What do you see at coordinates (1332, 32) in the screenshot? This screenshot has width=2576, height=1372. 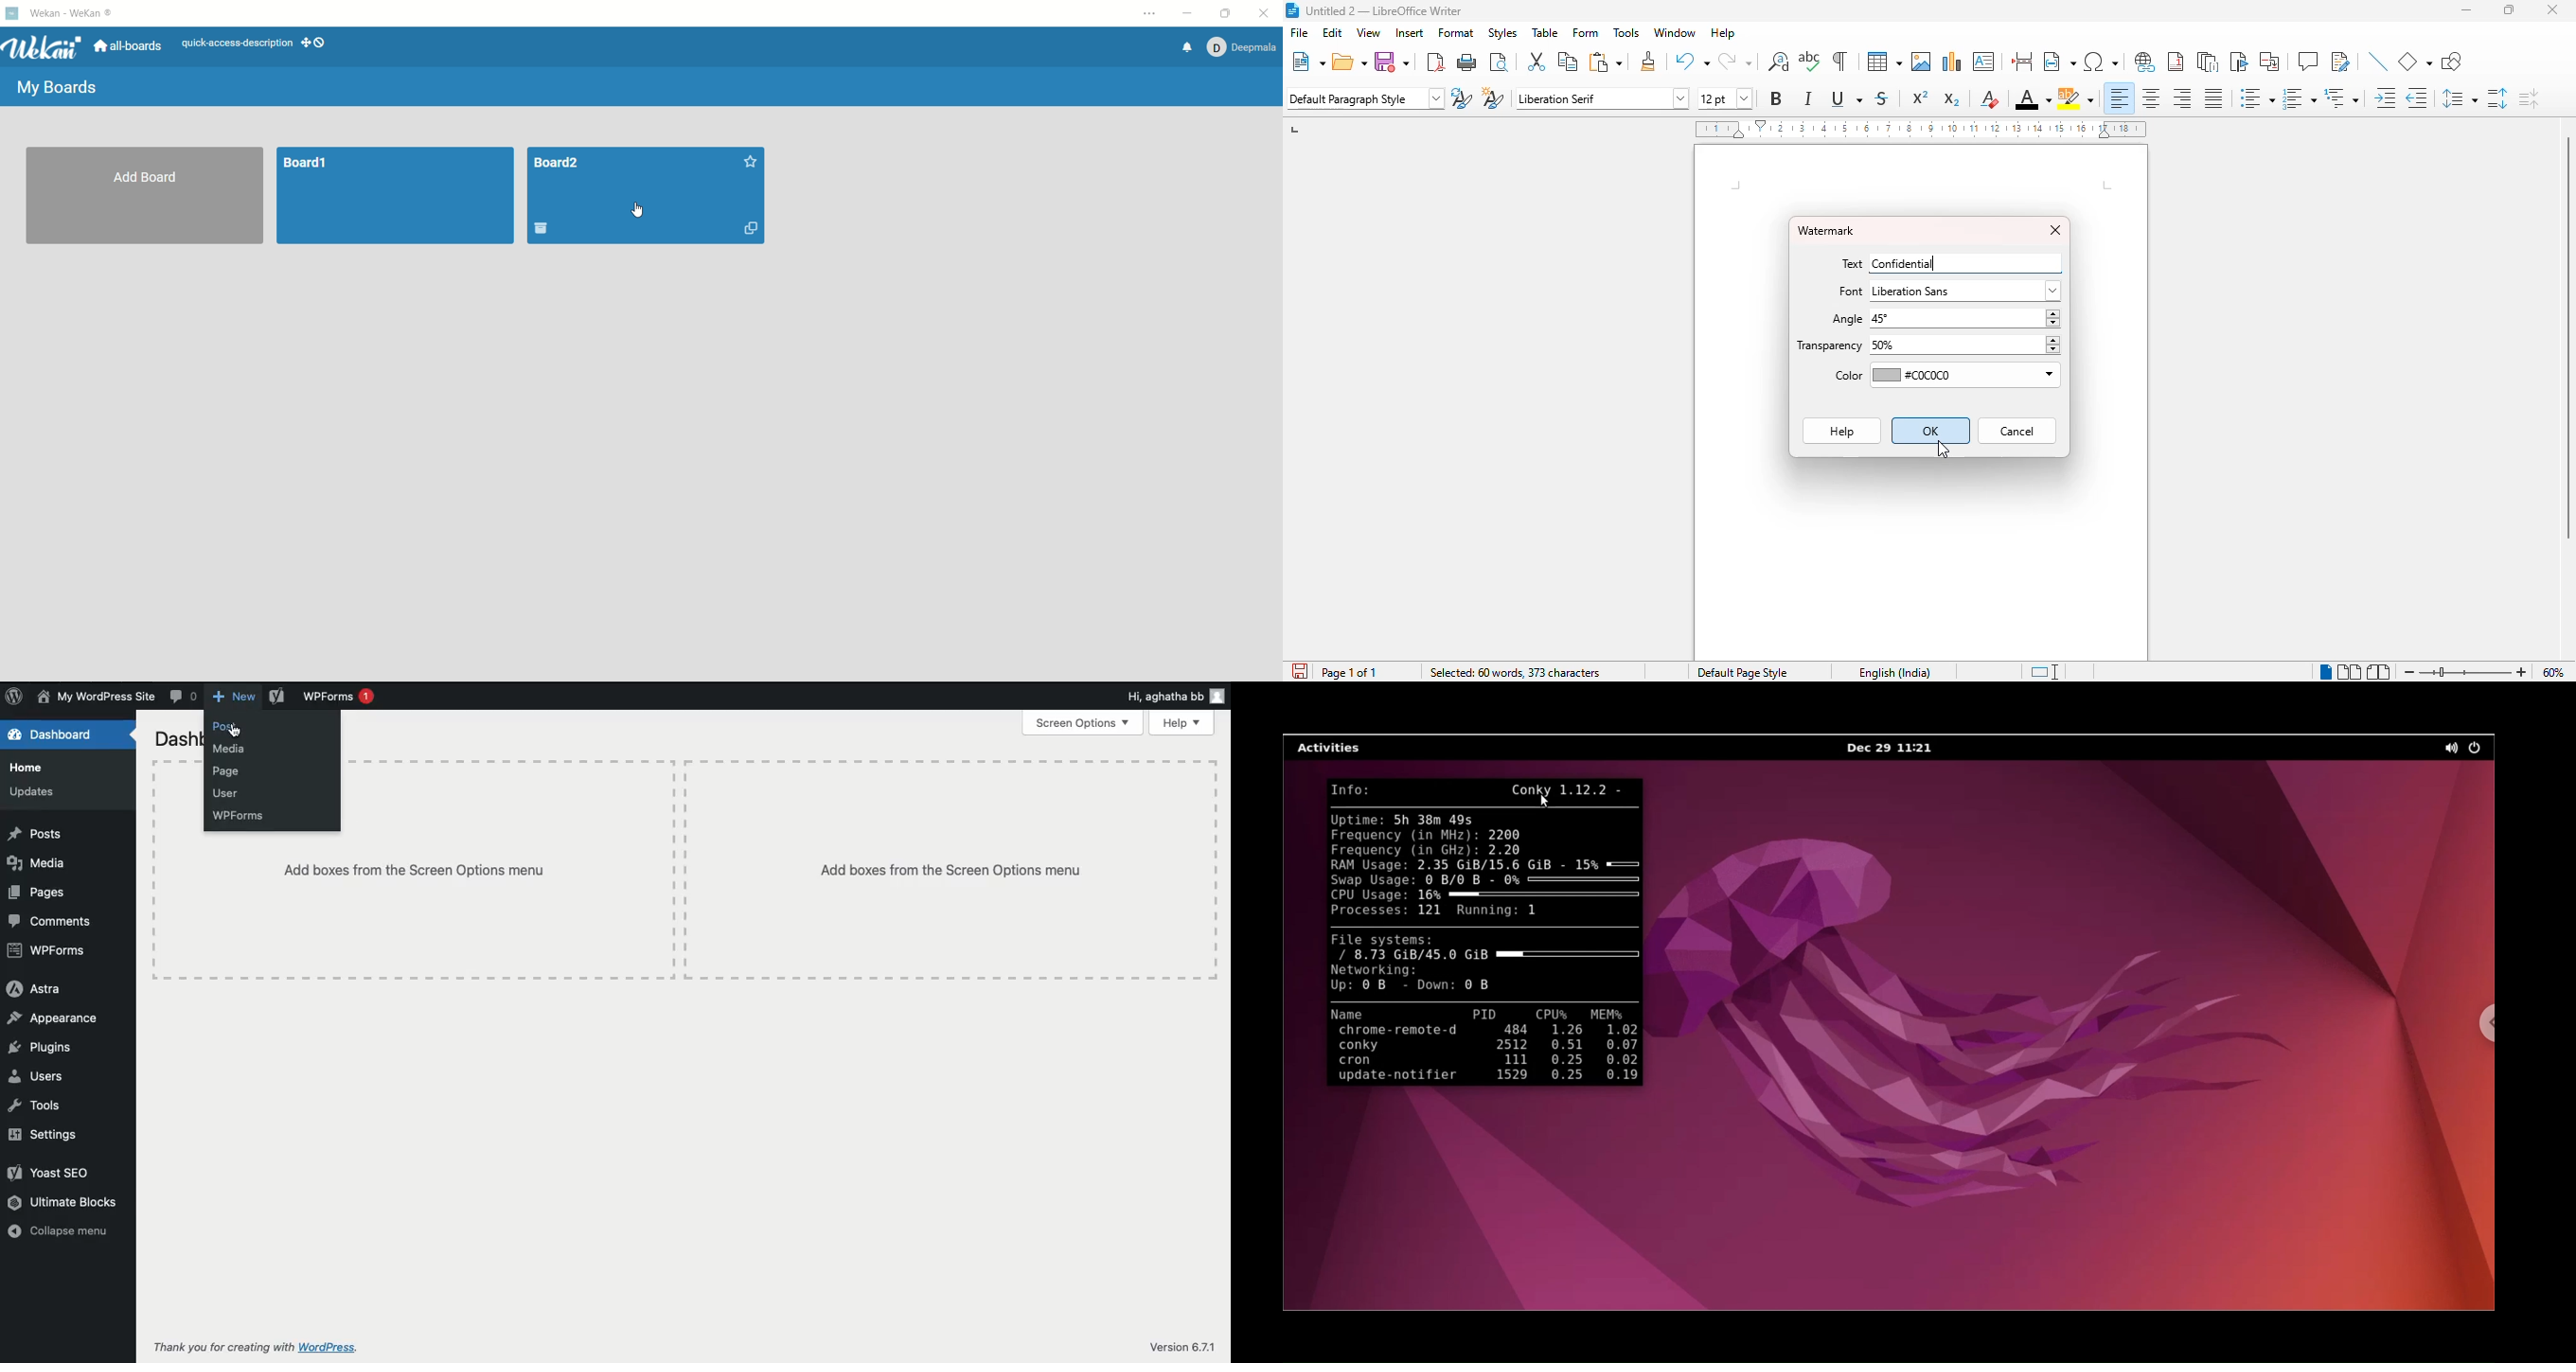 I see `edit` at bounding box center [1332, 32].